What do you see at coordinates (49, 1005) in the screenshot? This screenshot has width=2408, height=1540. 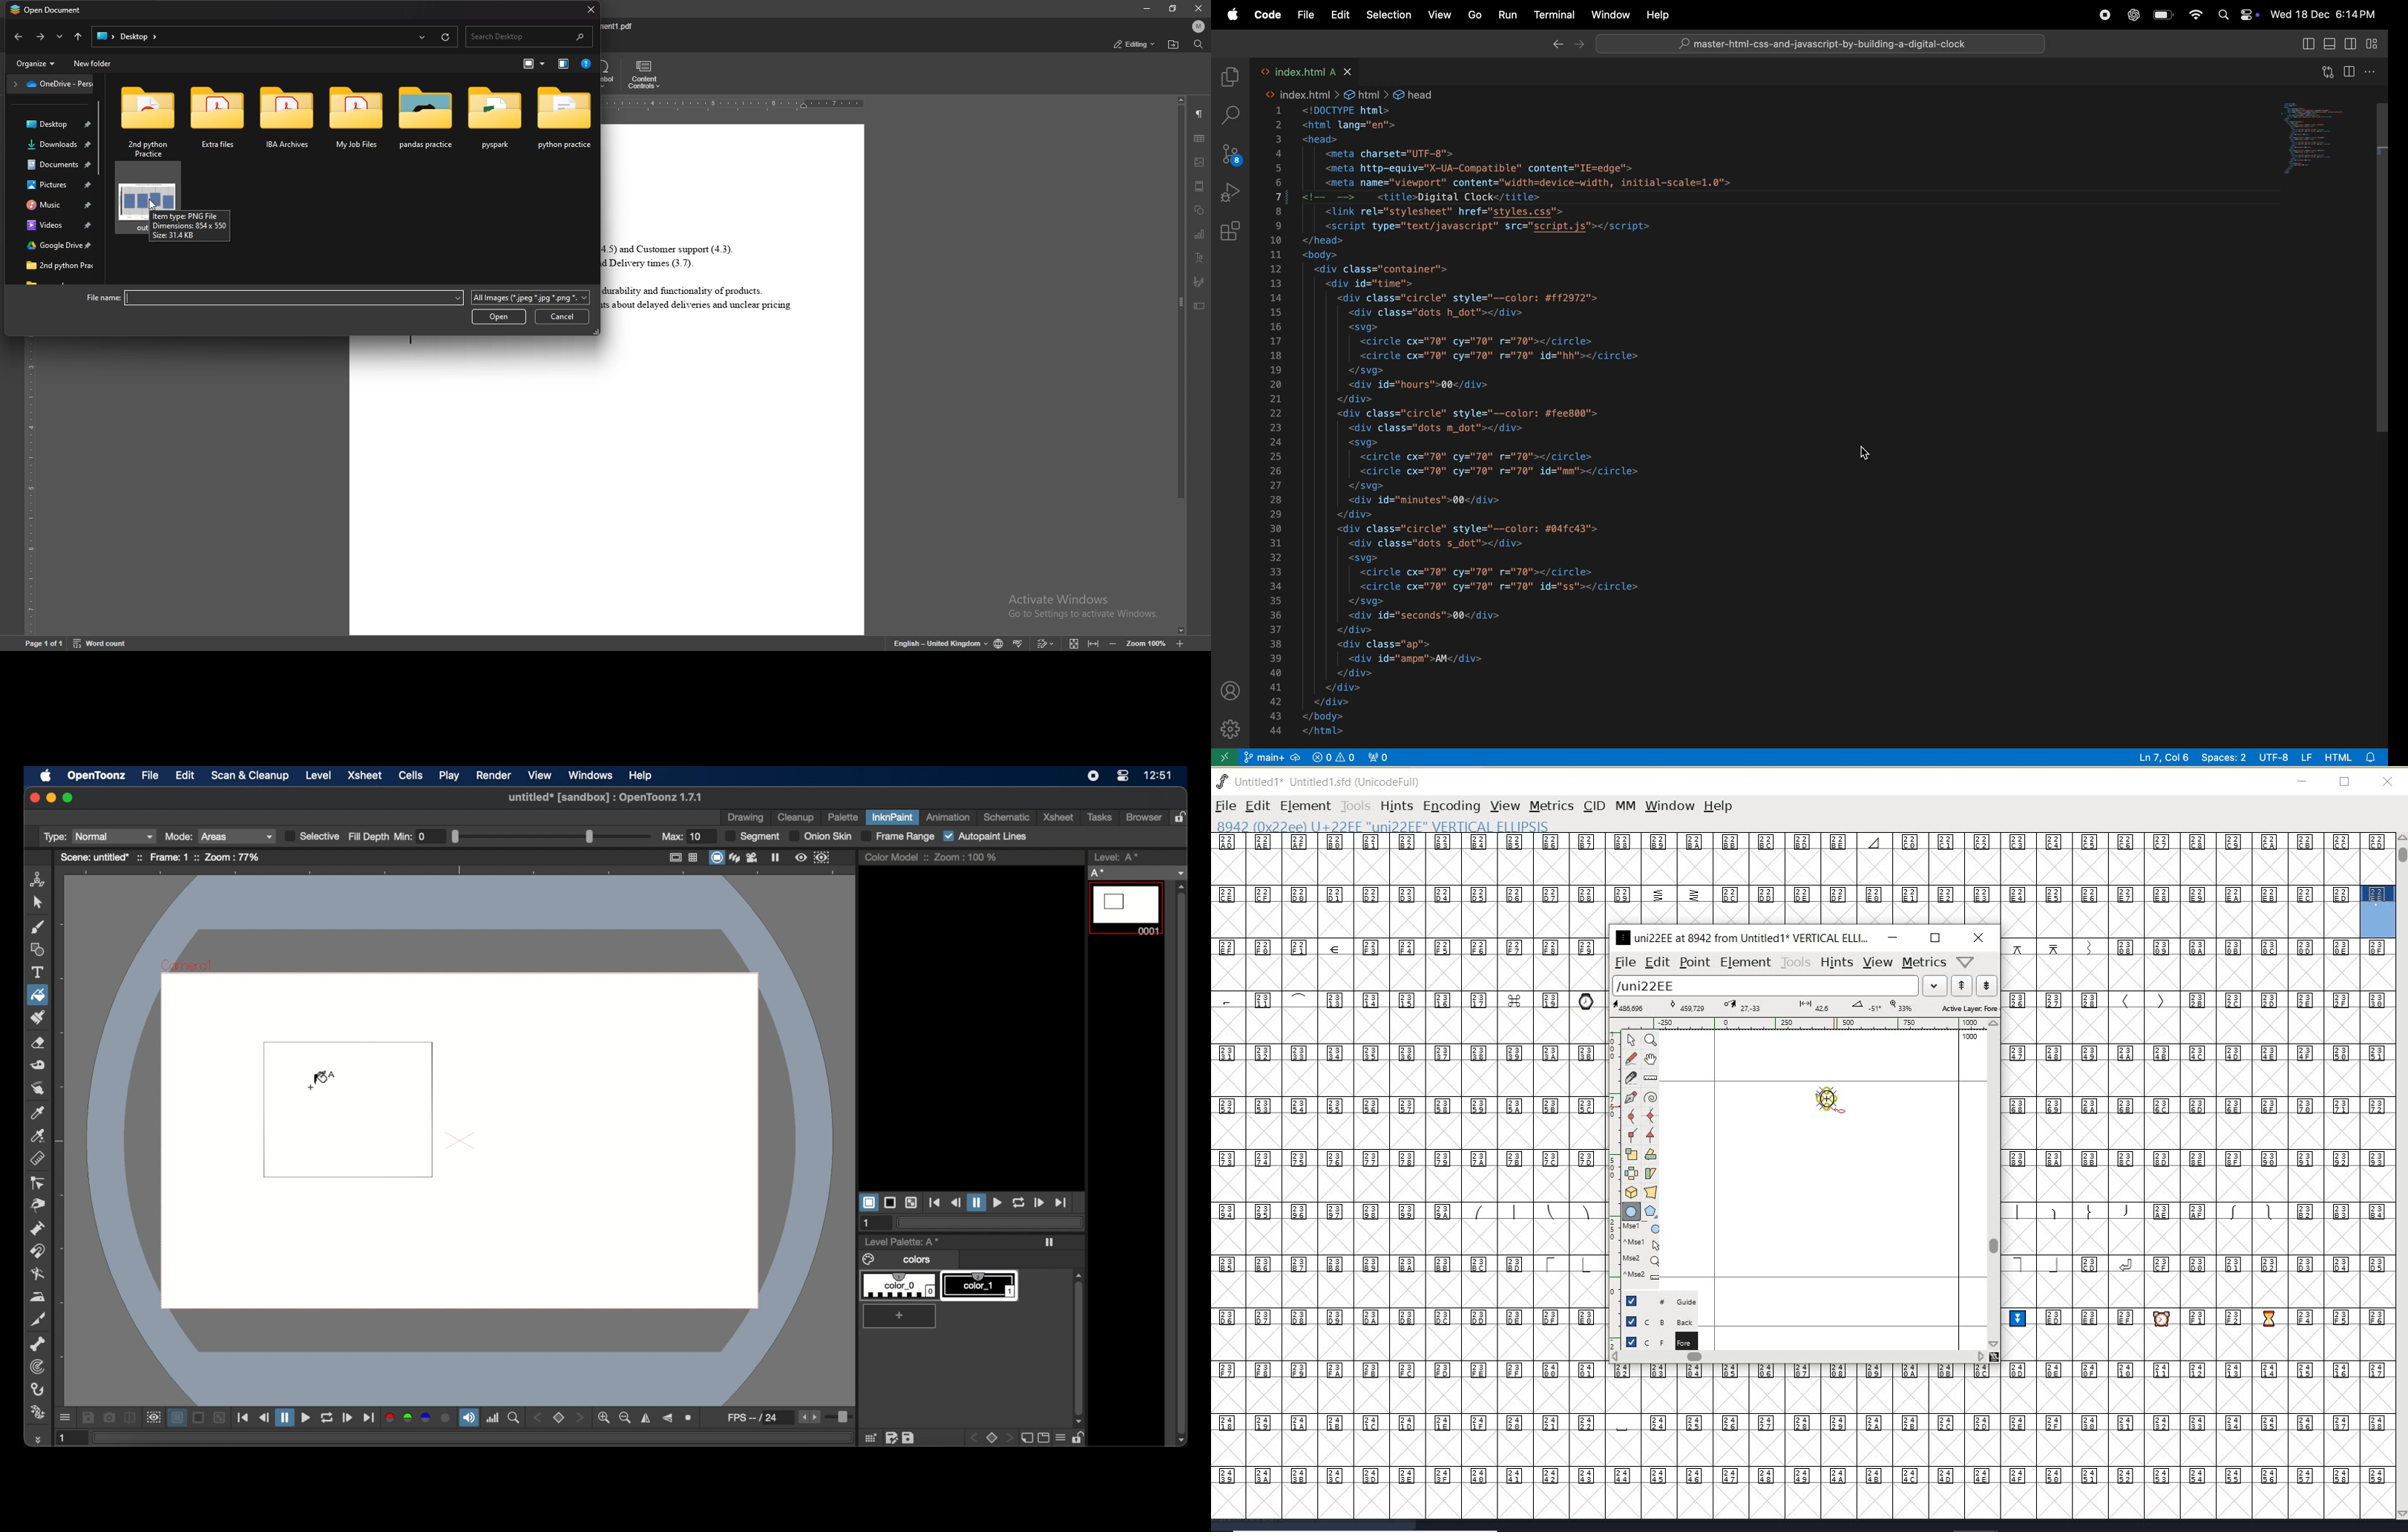 I see `cursor` at bounding box center [49, 1005].